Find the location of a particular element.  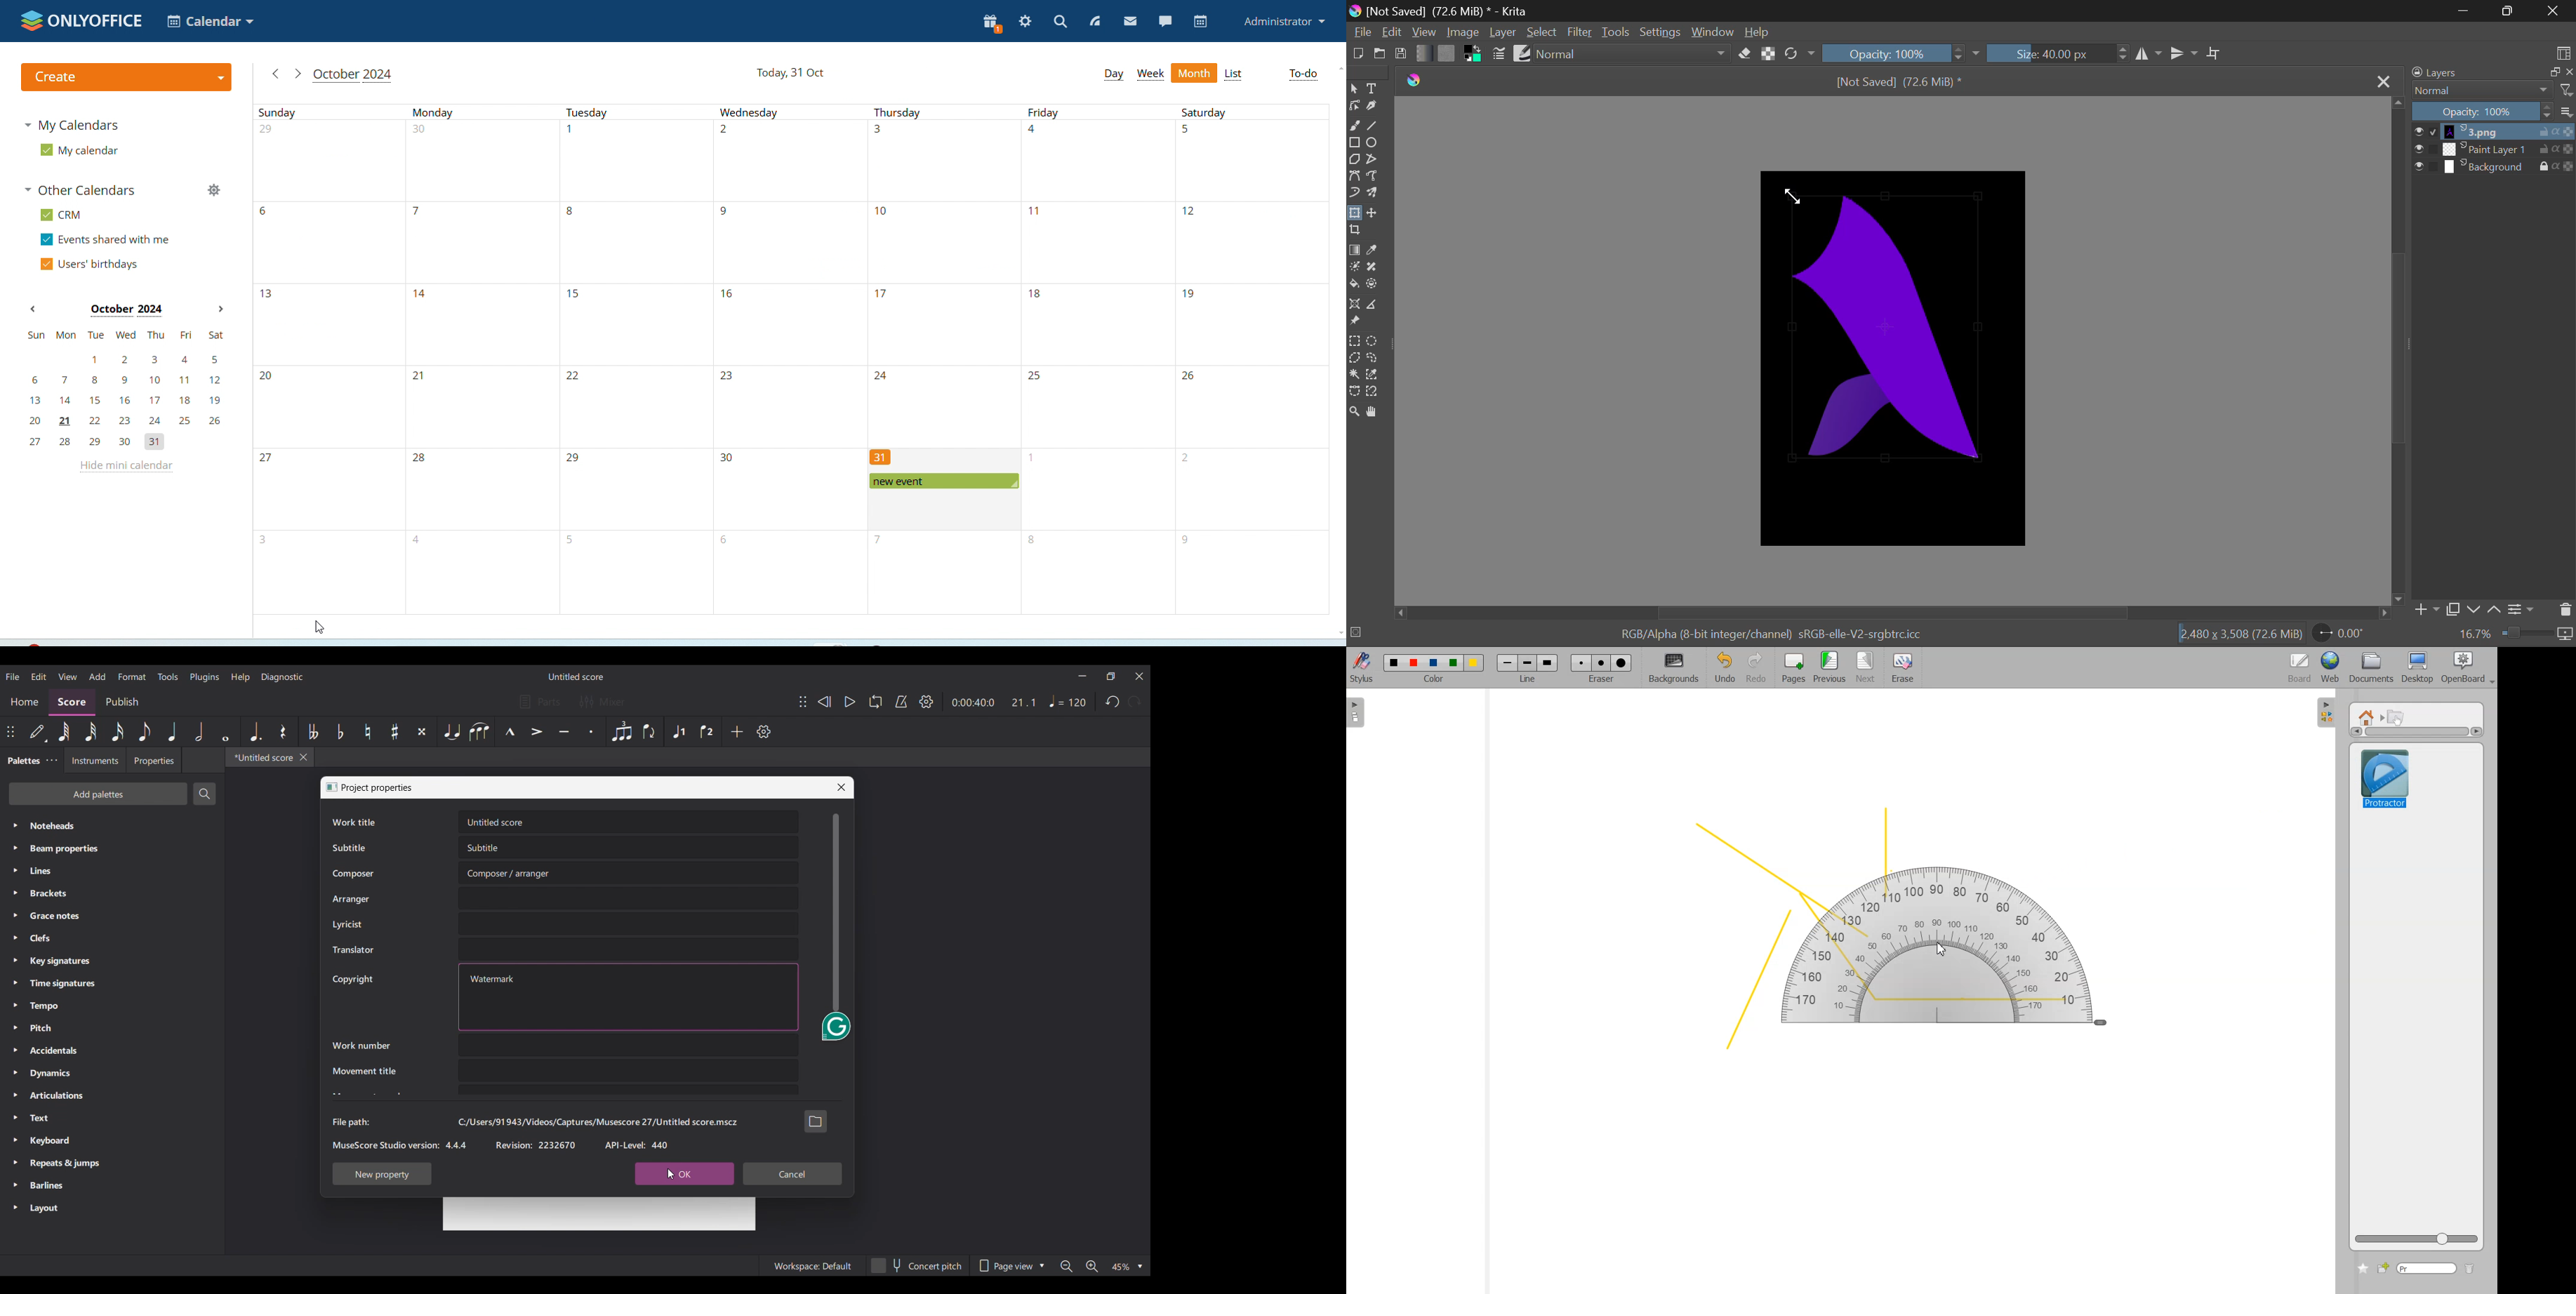

Text box for Copyright is located at coordinates (660, 997).